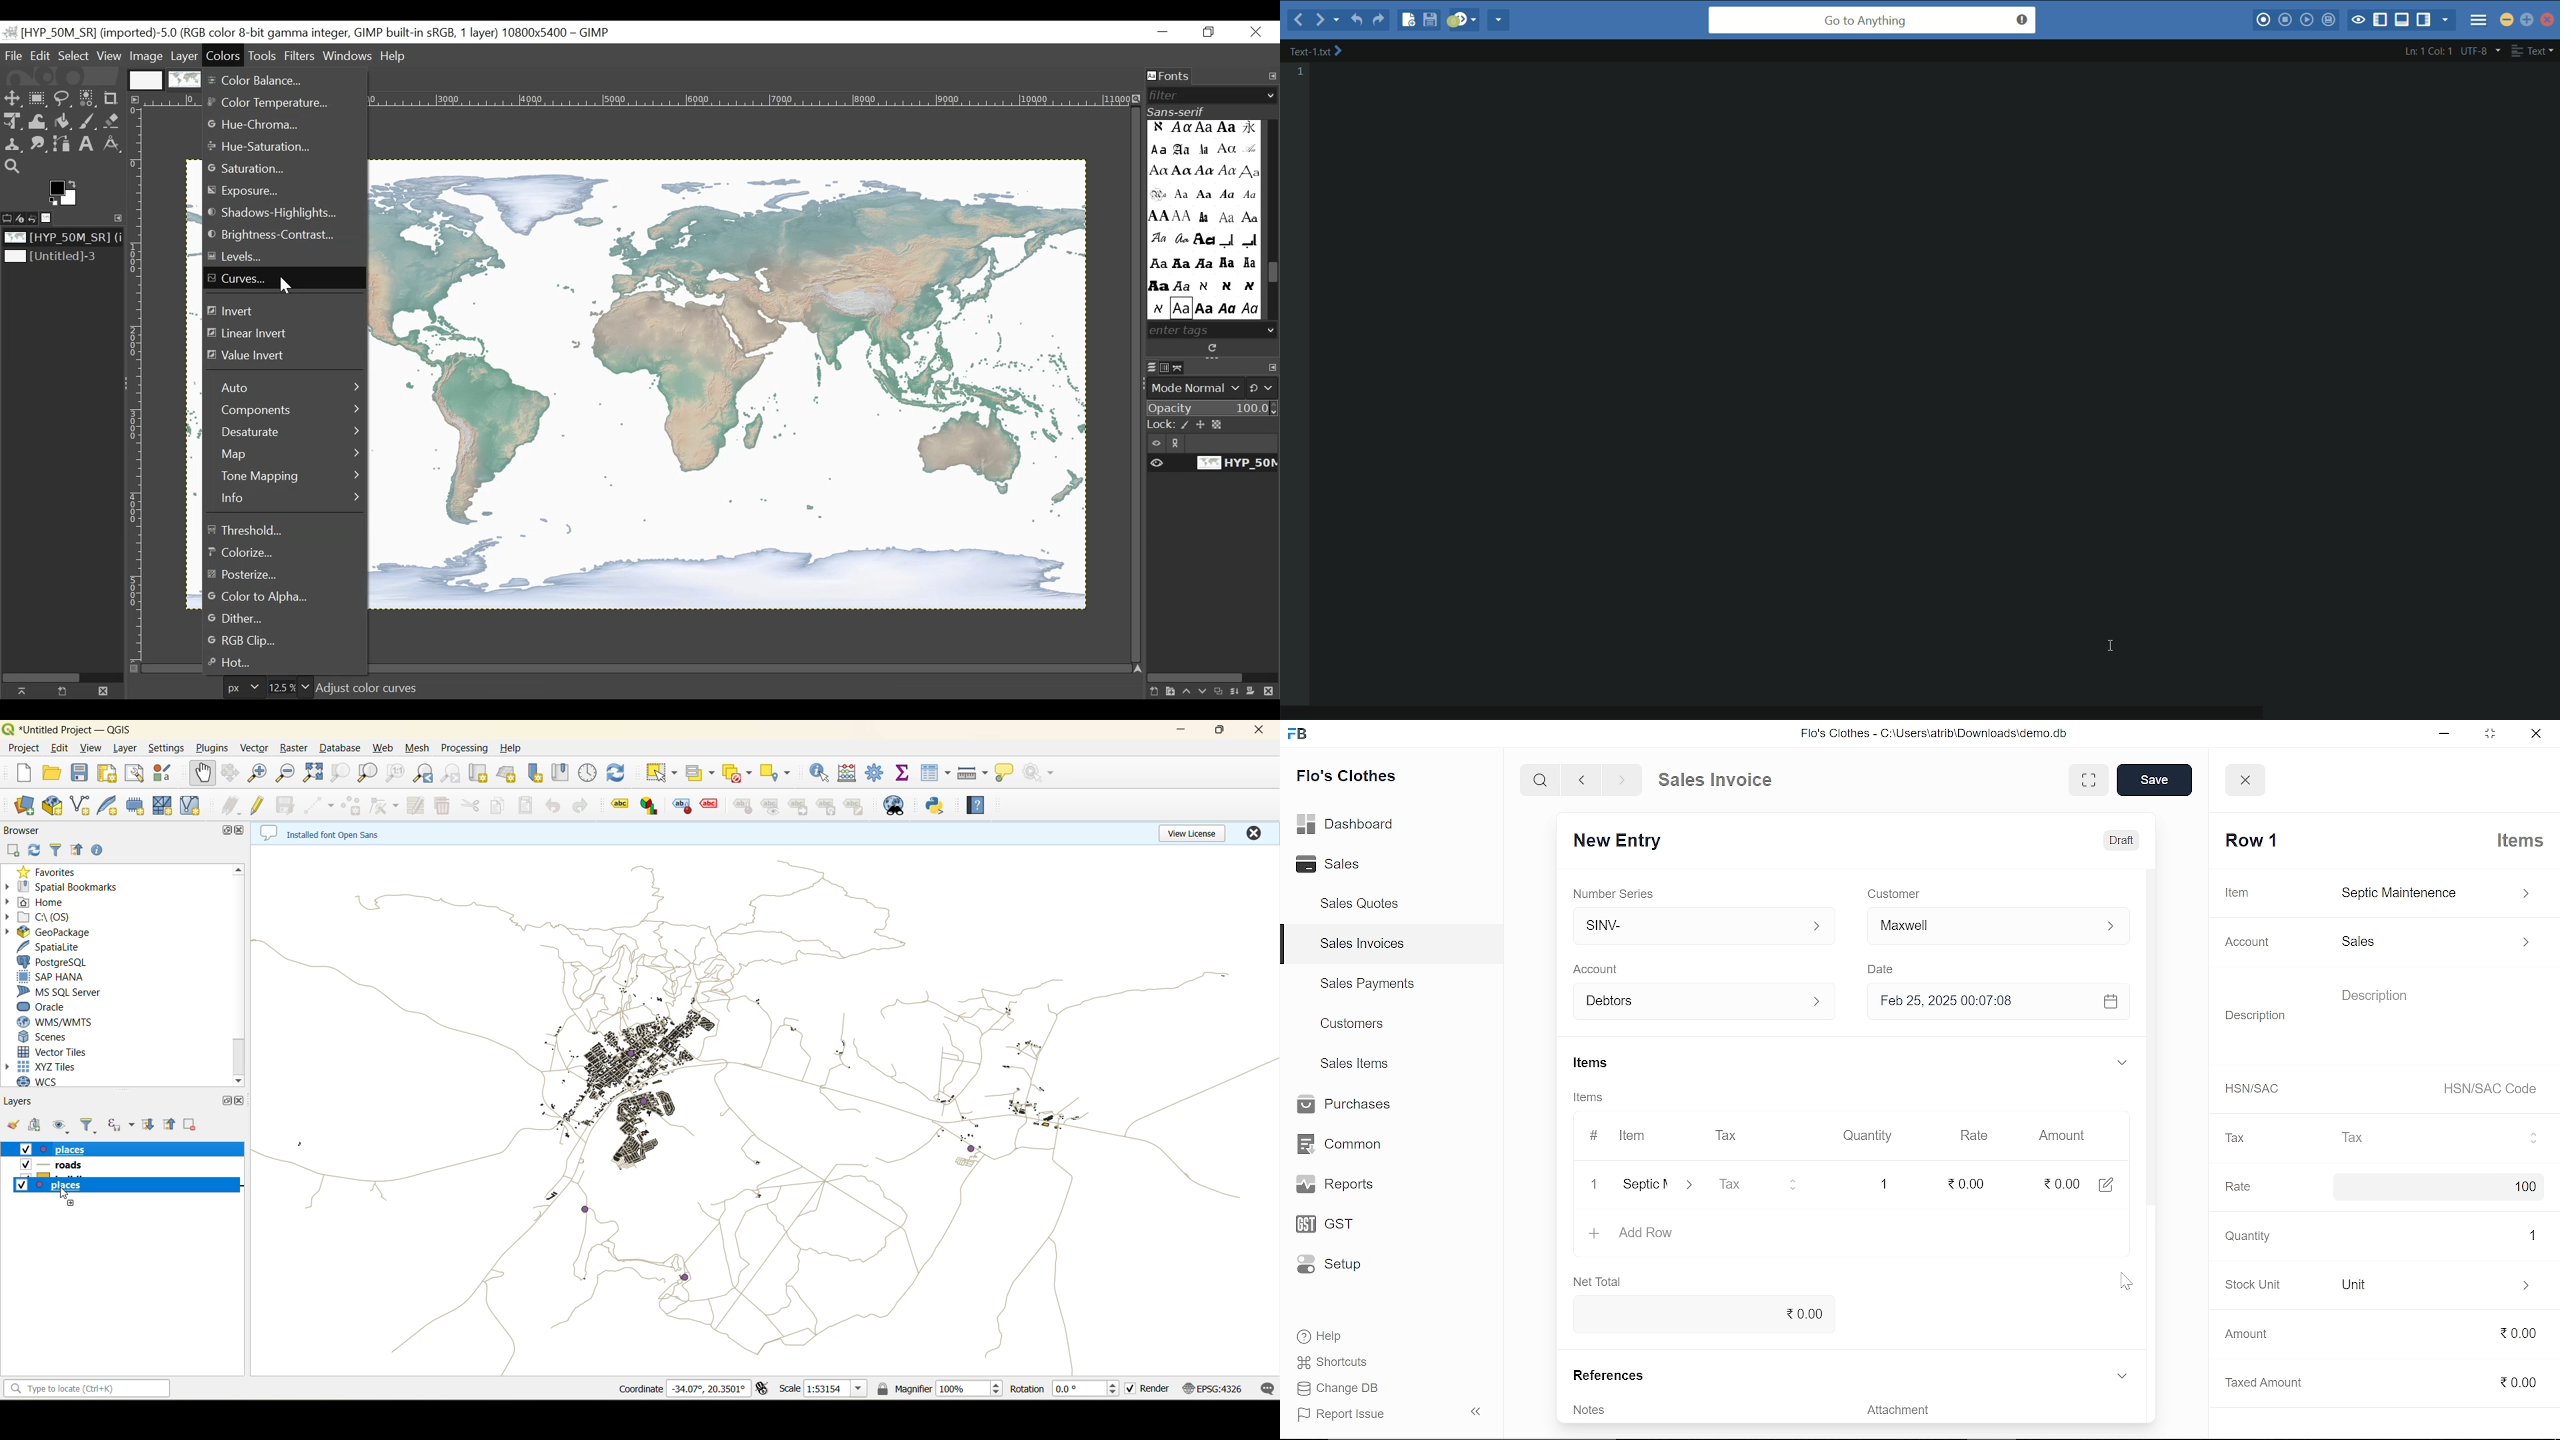  I want to click on new, so click(21, 773).